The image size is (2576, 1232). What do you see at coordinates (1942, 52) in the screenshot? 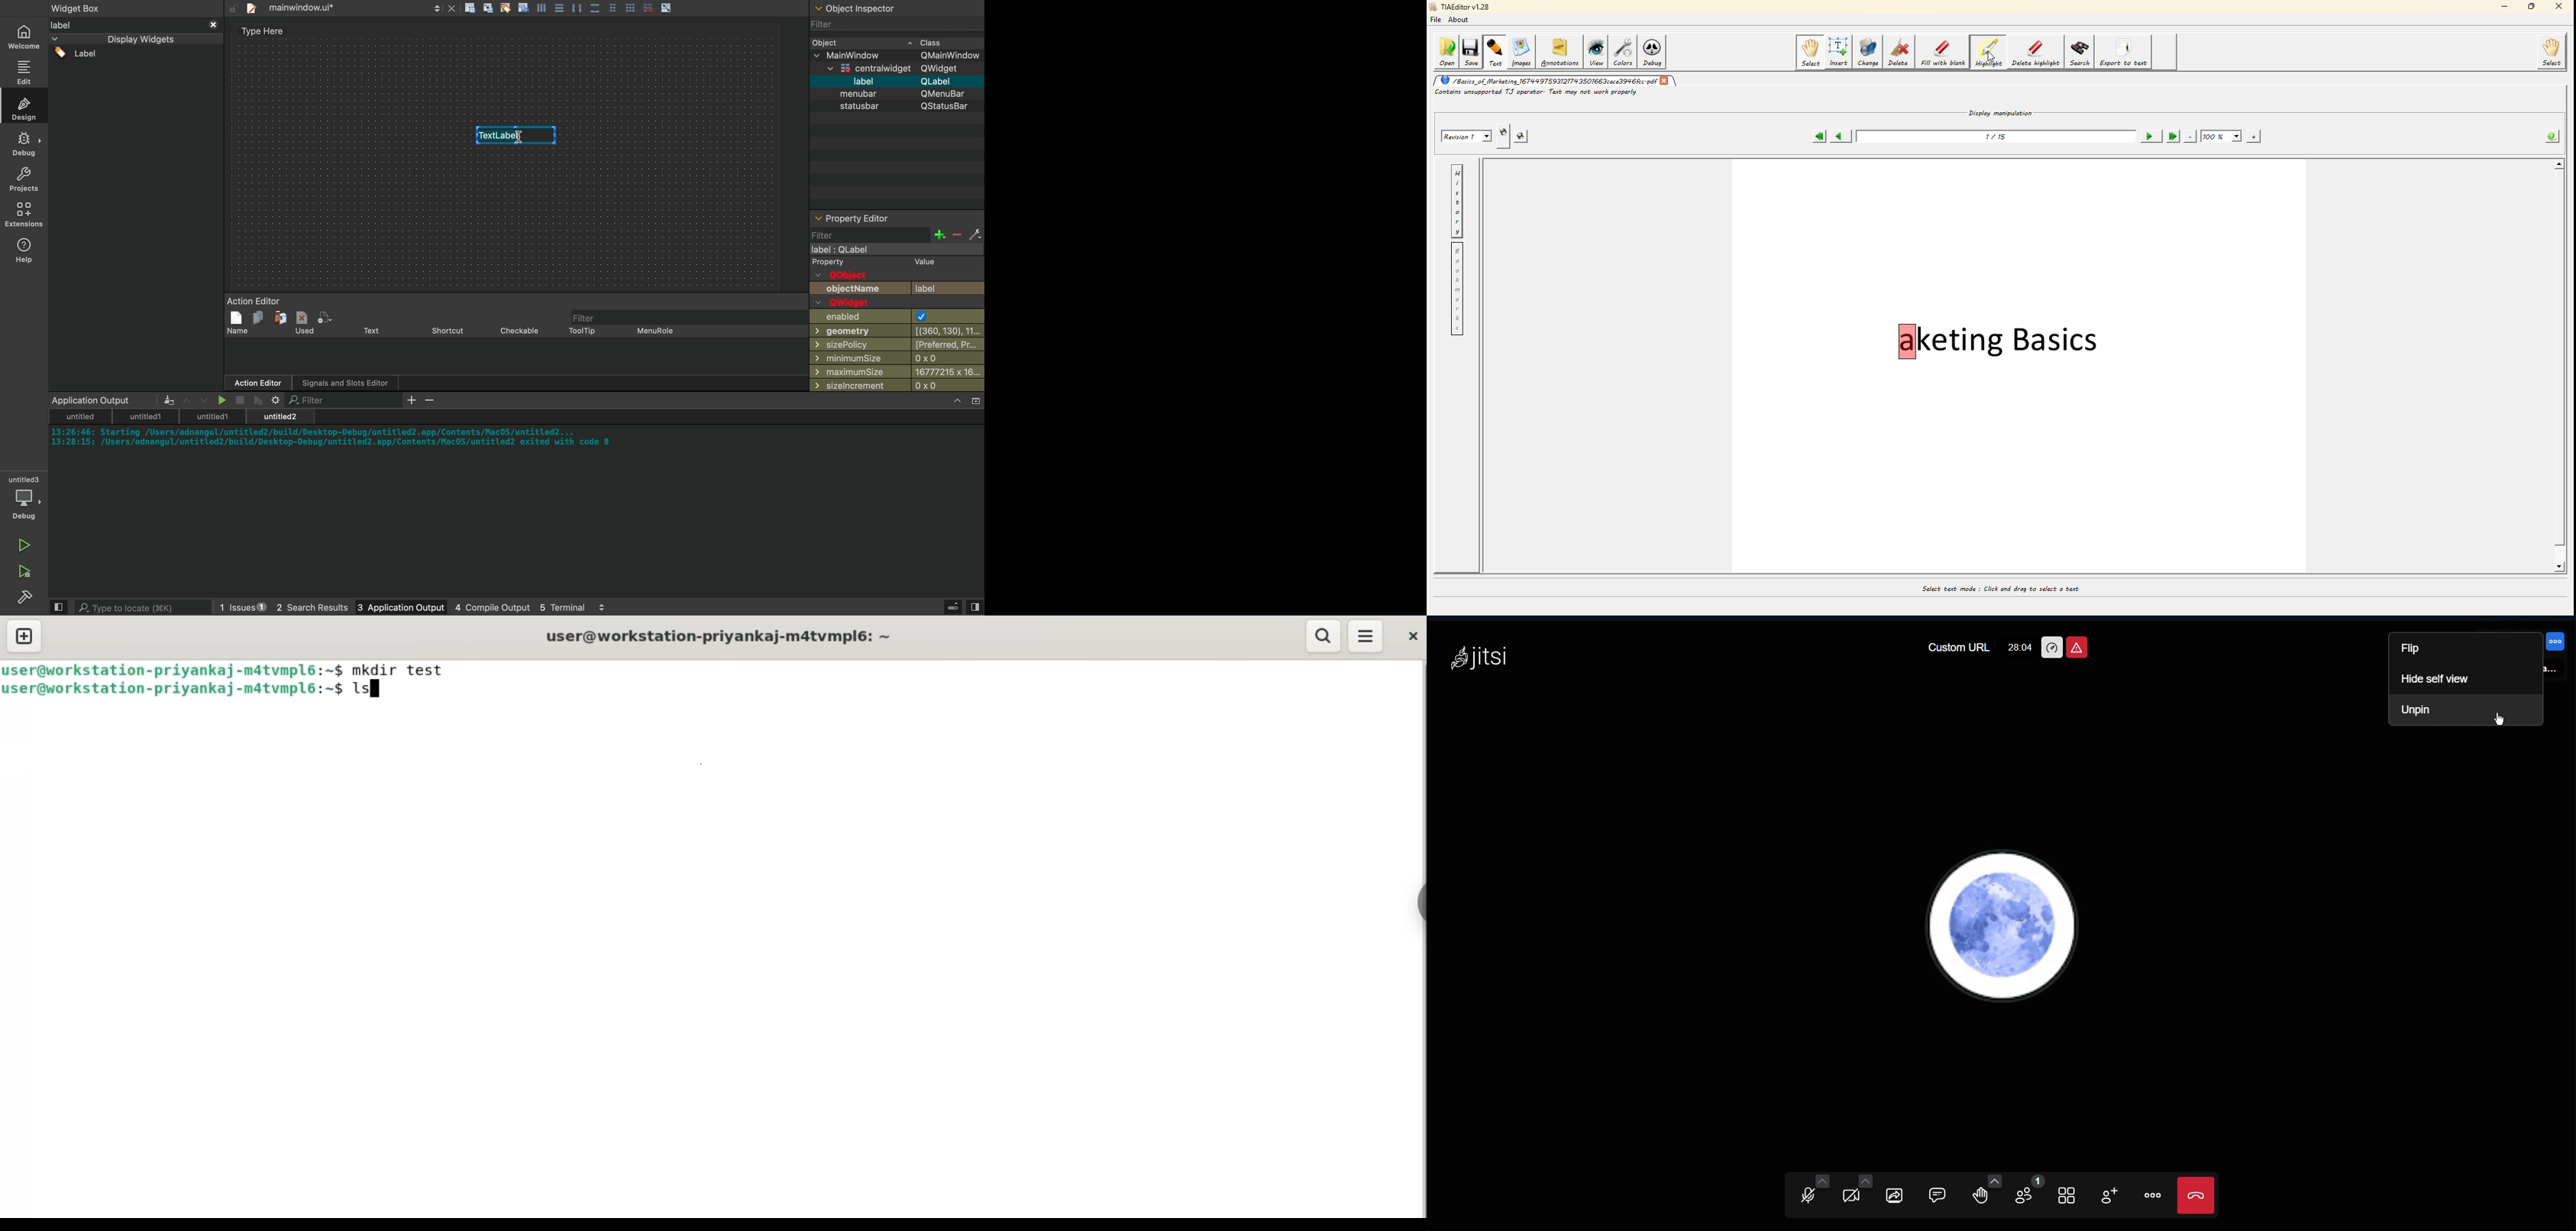
I see `fill with blank` at bounding box center [1942, 52].